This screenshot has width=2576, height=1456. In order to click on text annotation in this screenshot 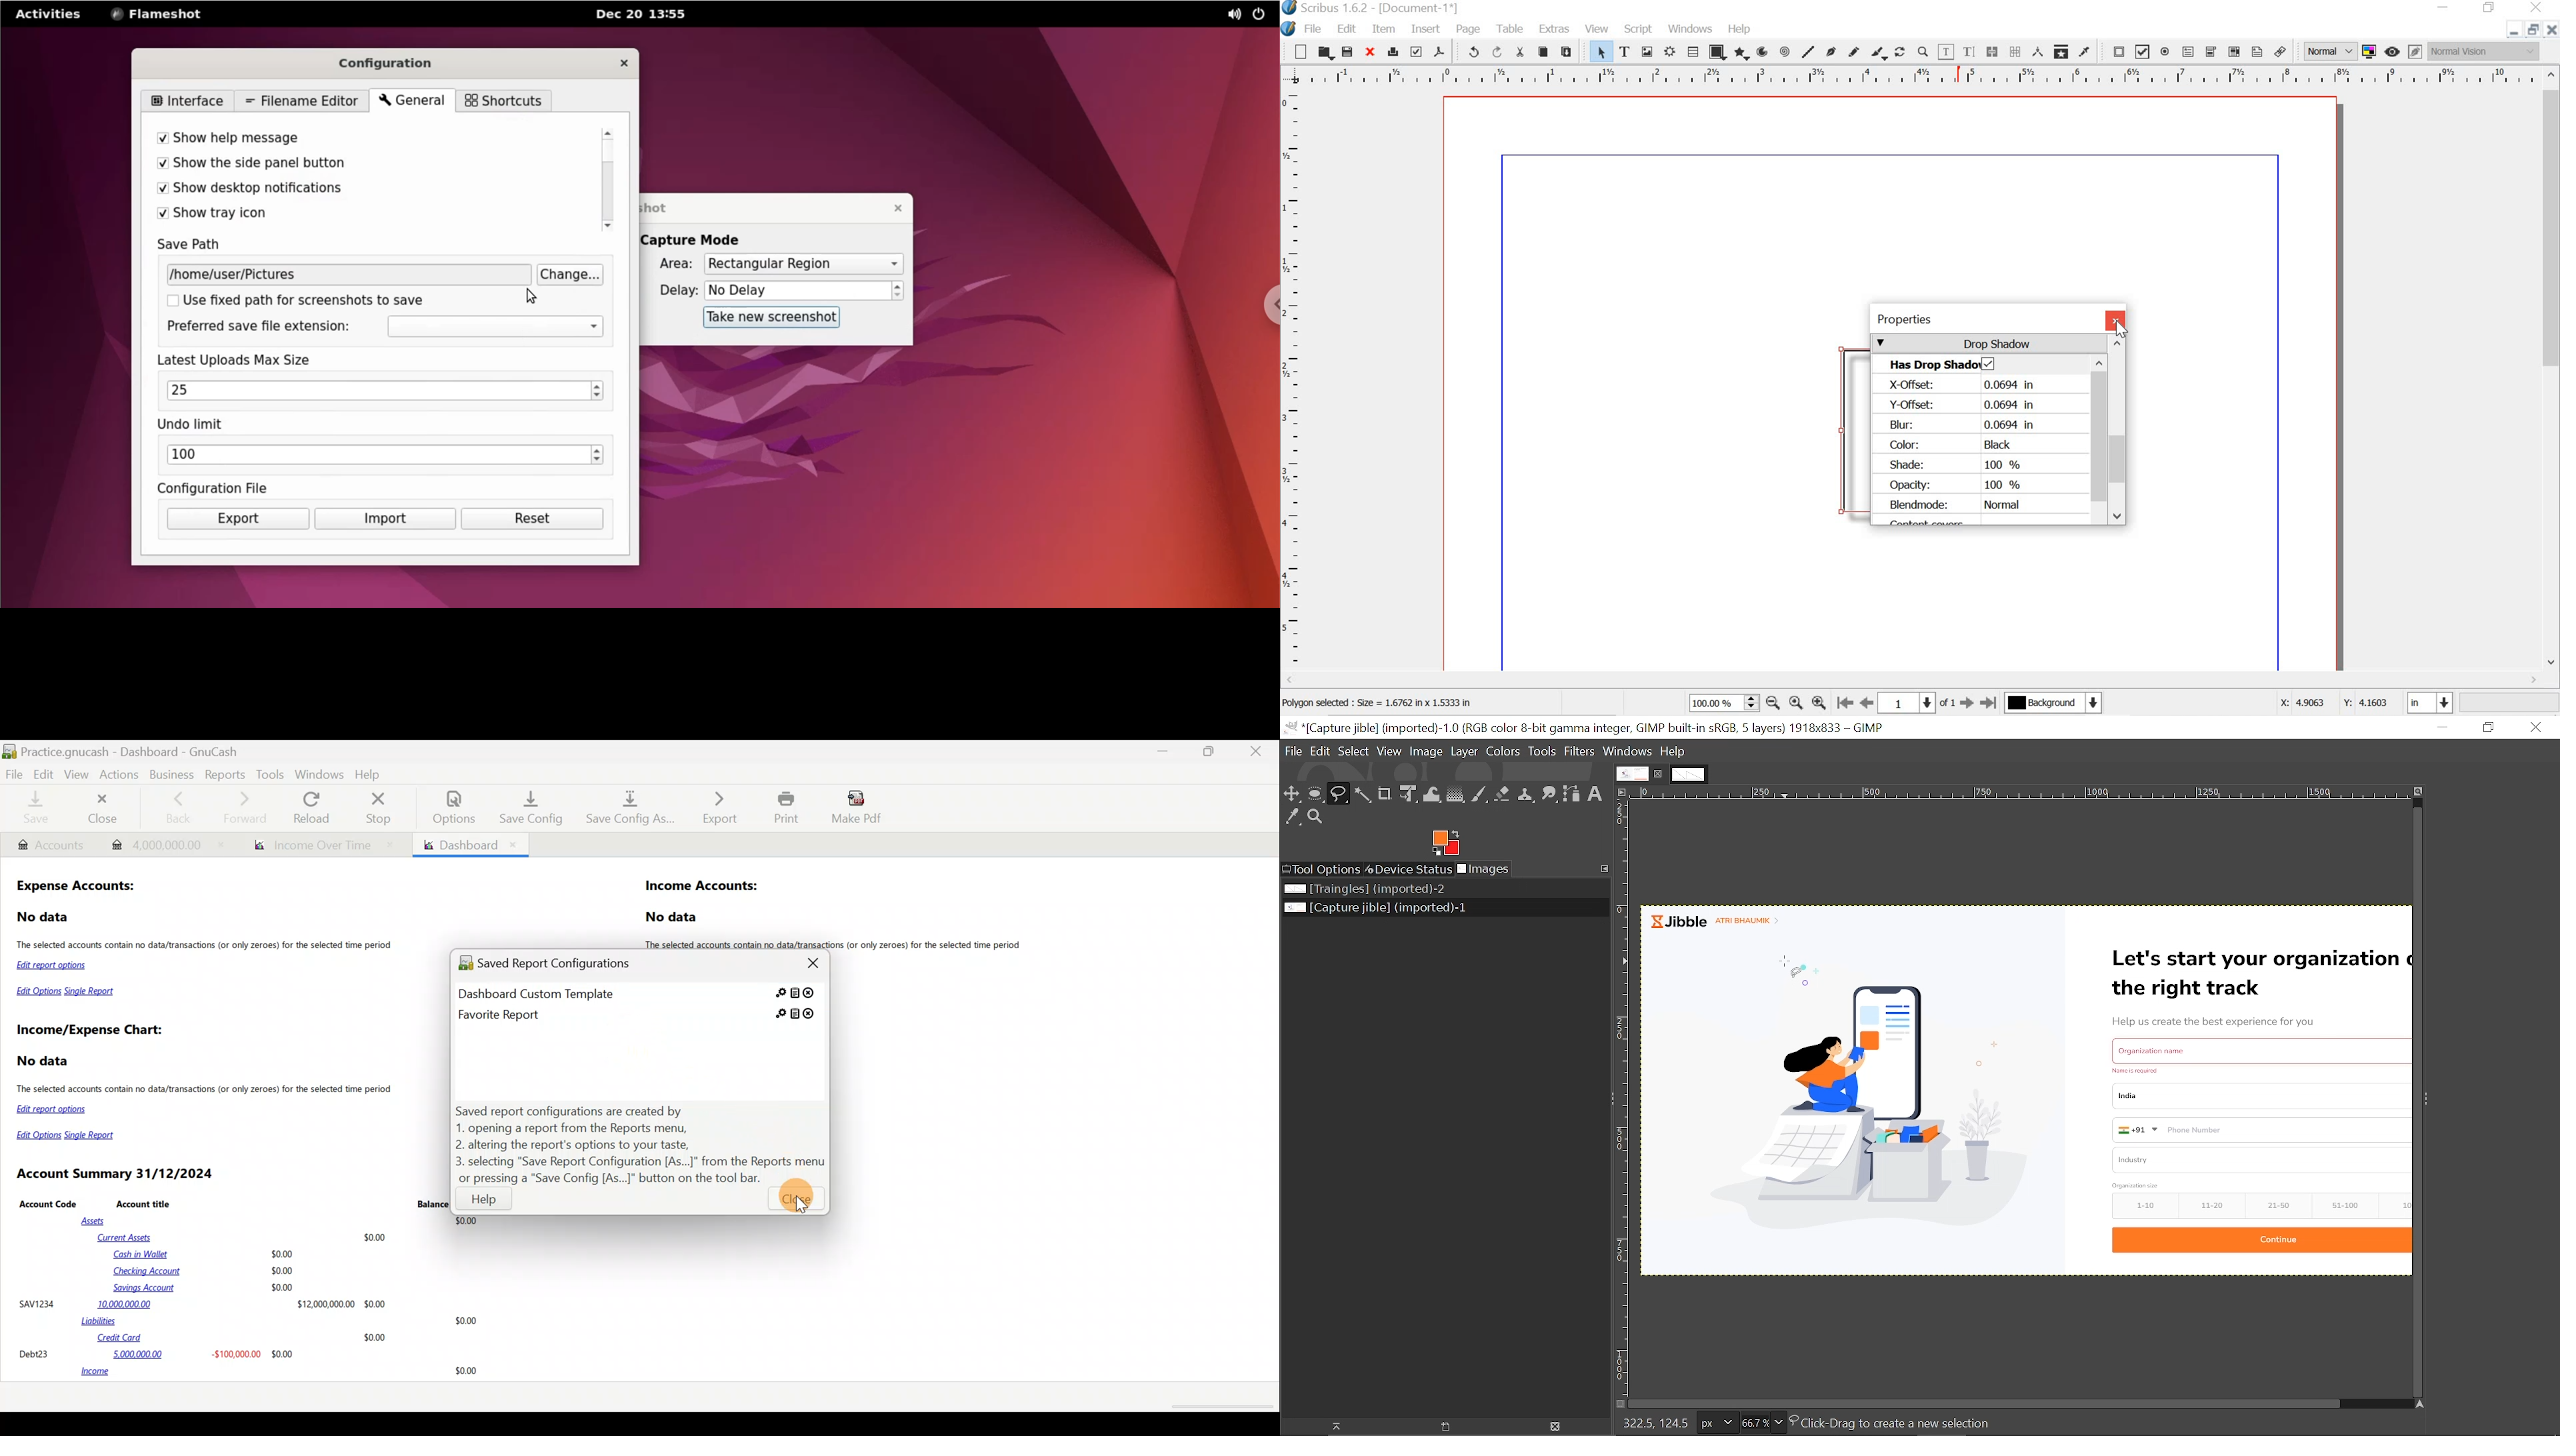, I will do `click(2257, 51)`.